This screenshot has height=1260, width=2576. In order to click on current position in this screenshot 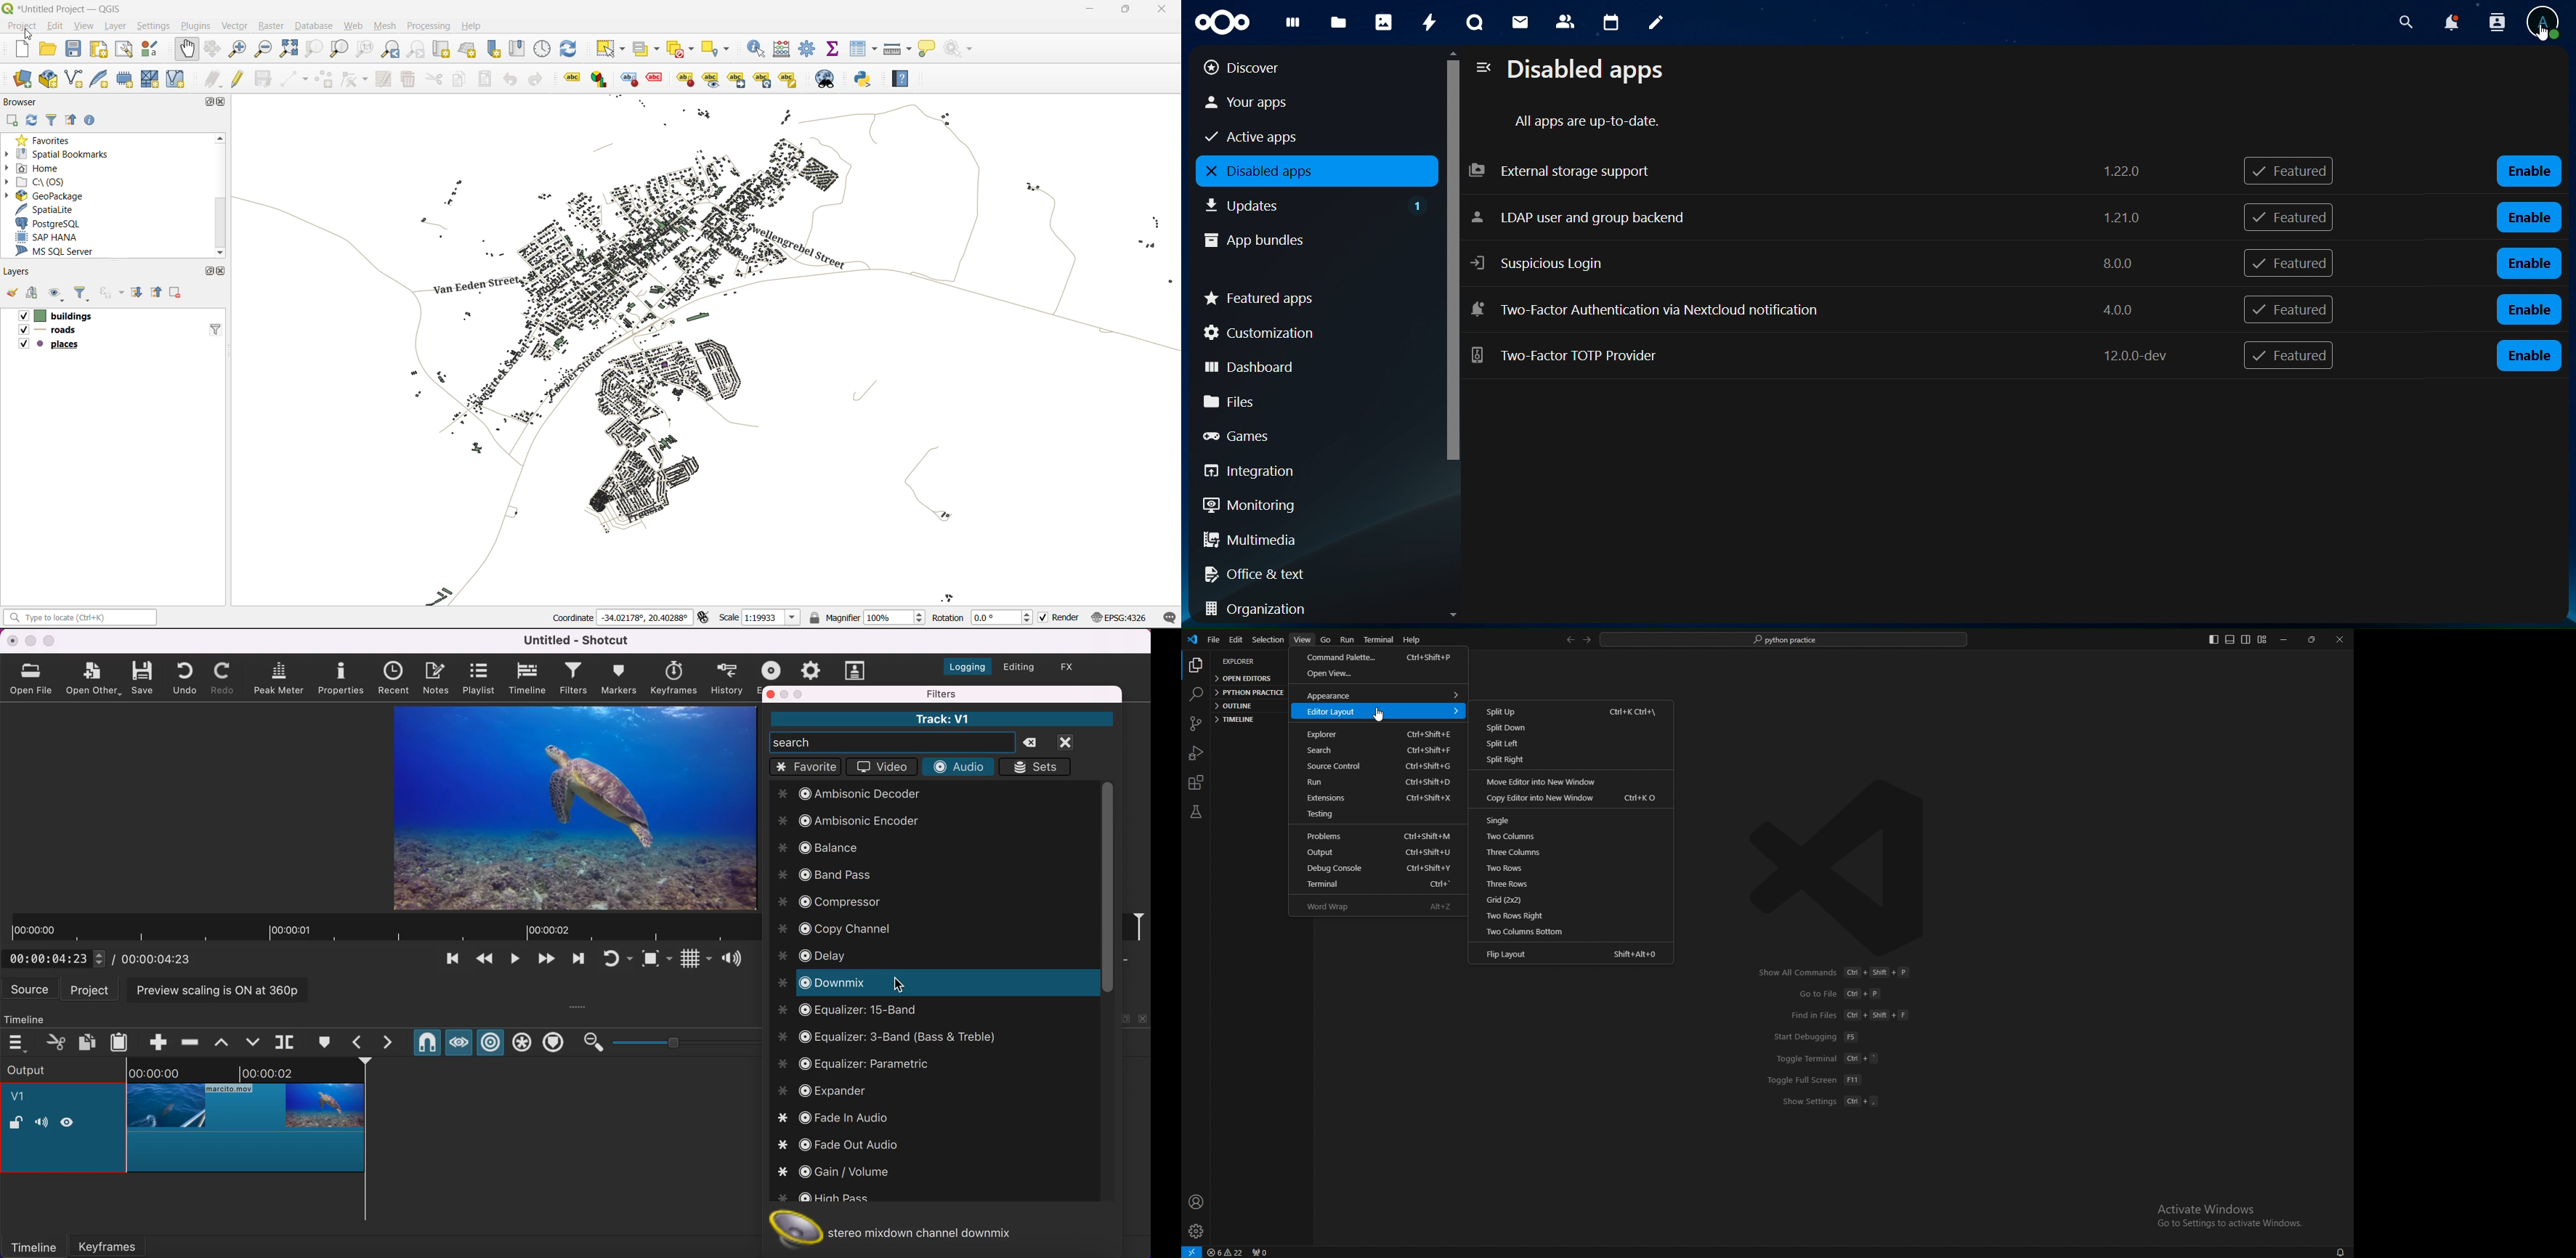, I will do `click(58, 958)`.